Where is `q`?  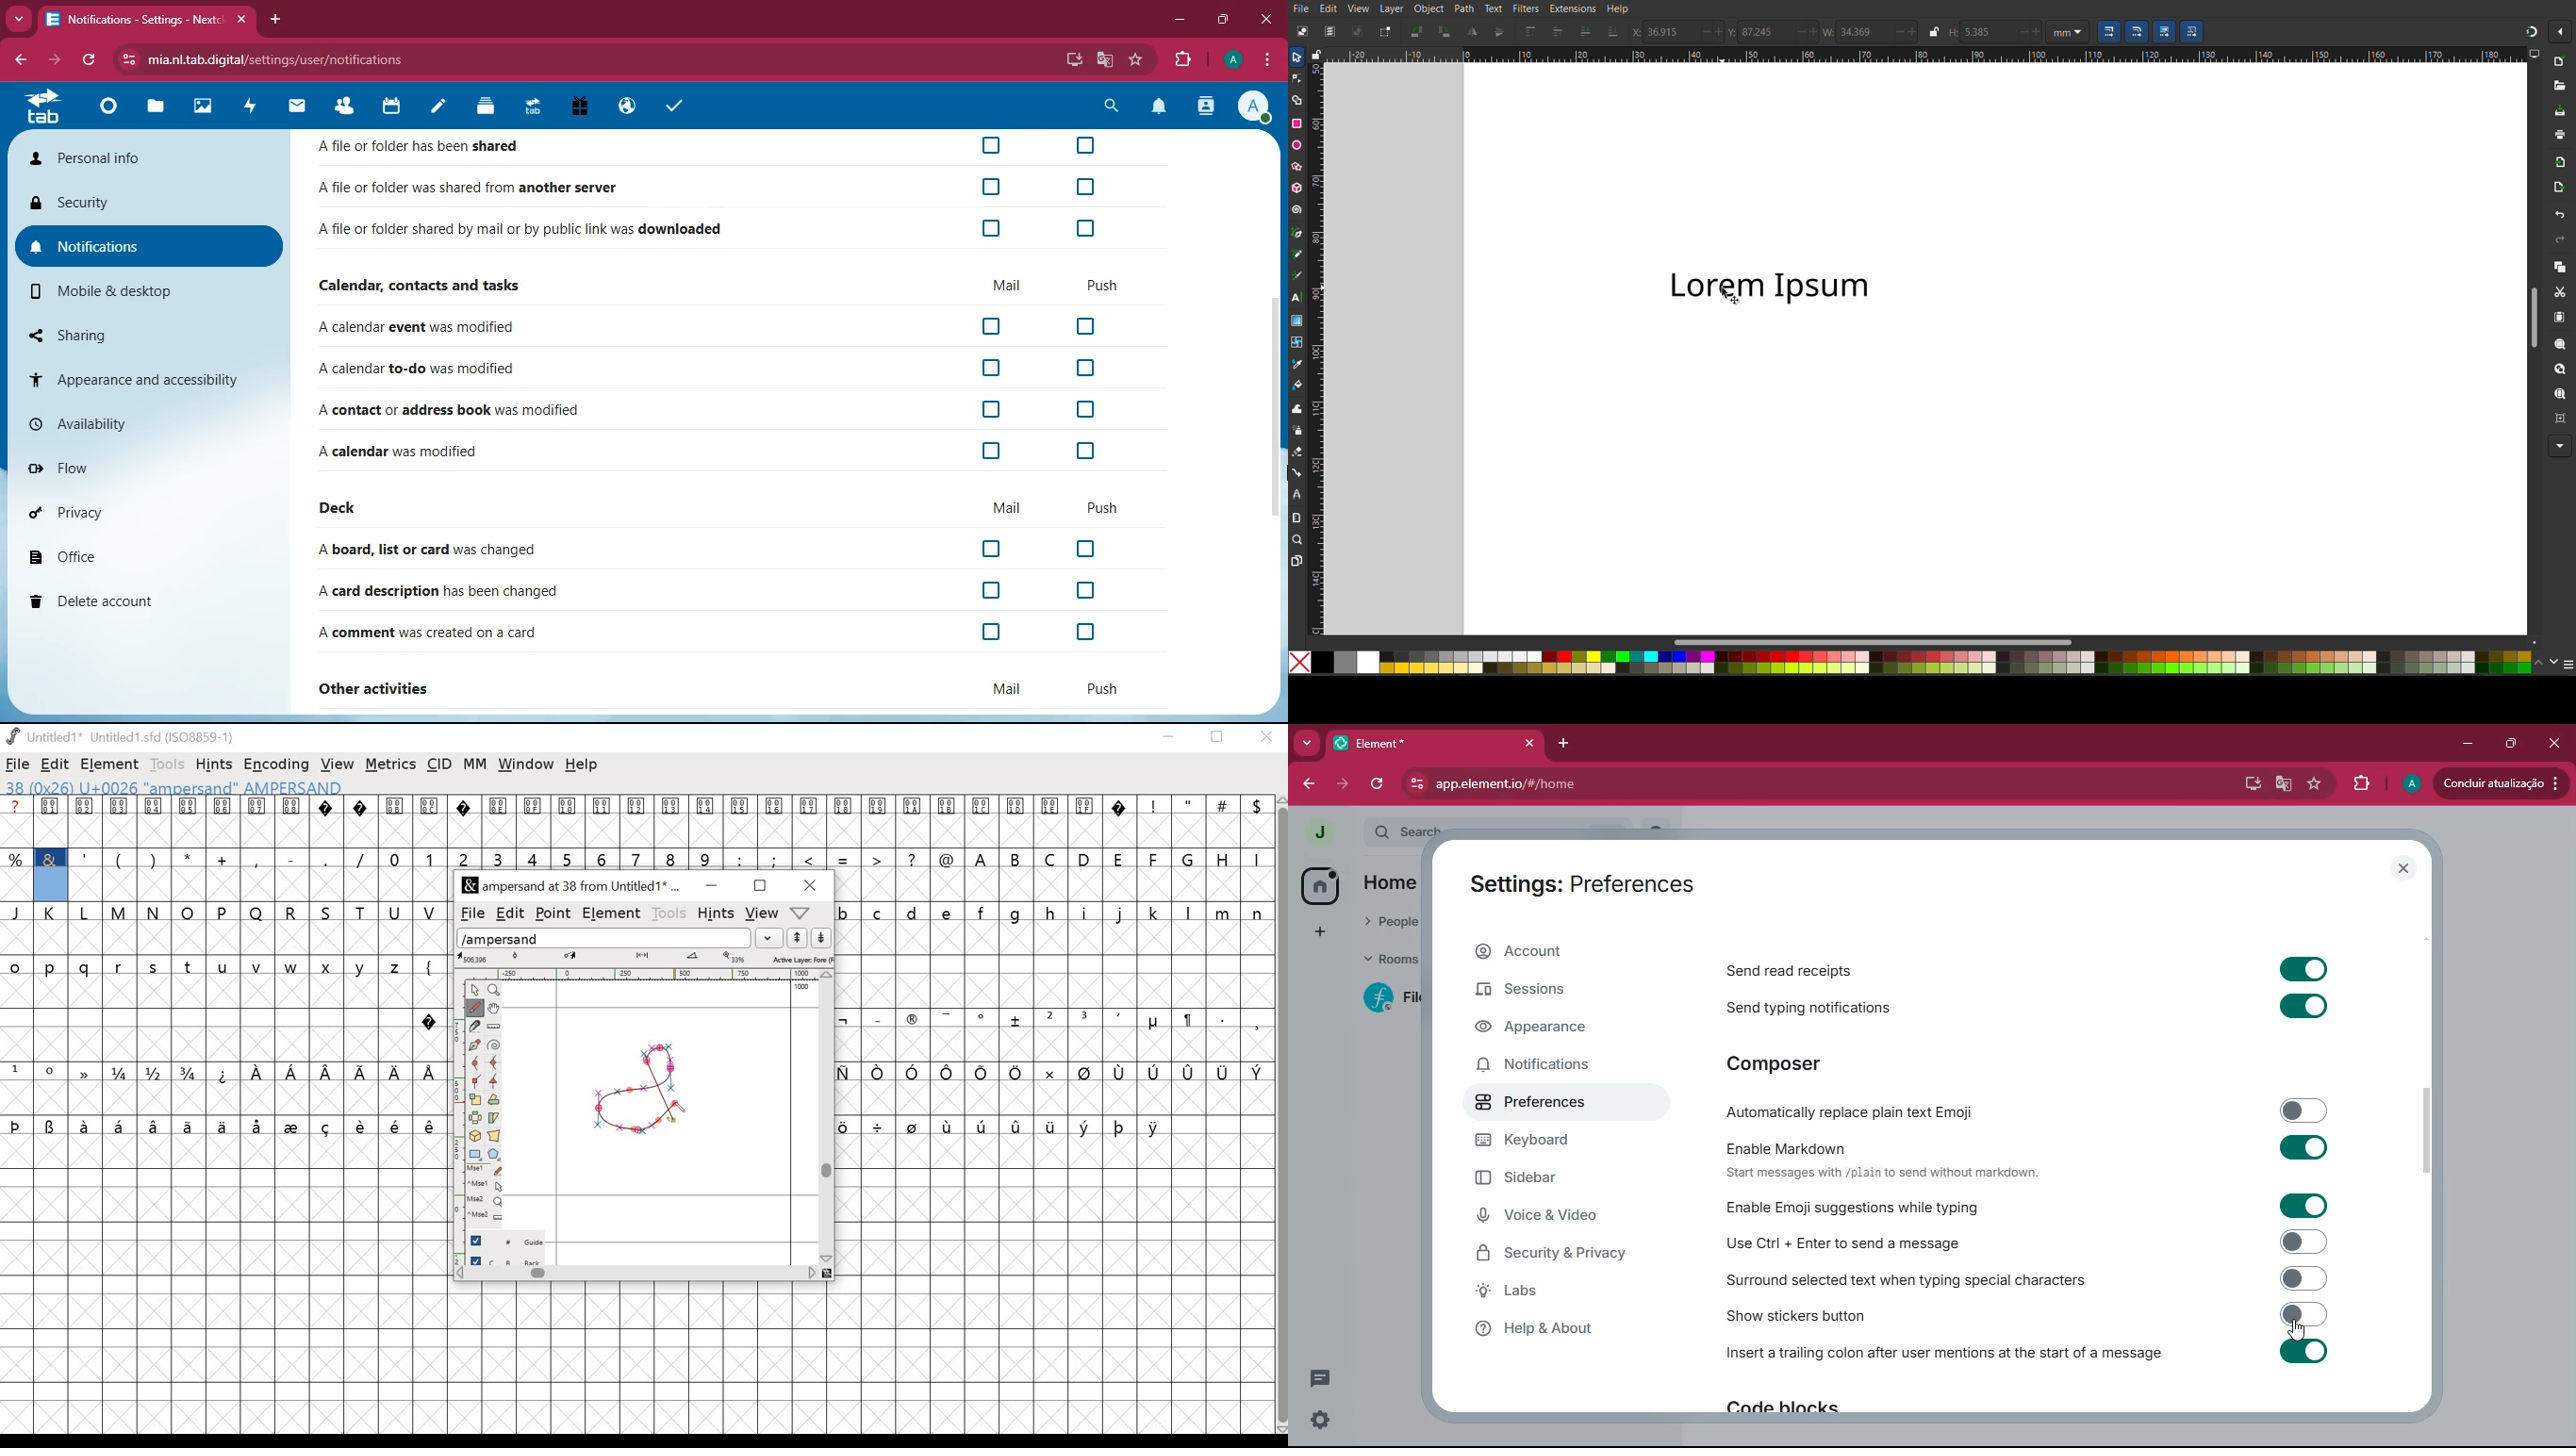
q is located at coordinates (87, 969).